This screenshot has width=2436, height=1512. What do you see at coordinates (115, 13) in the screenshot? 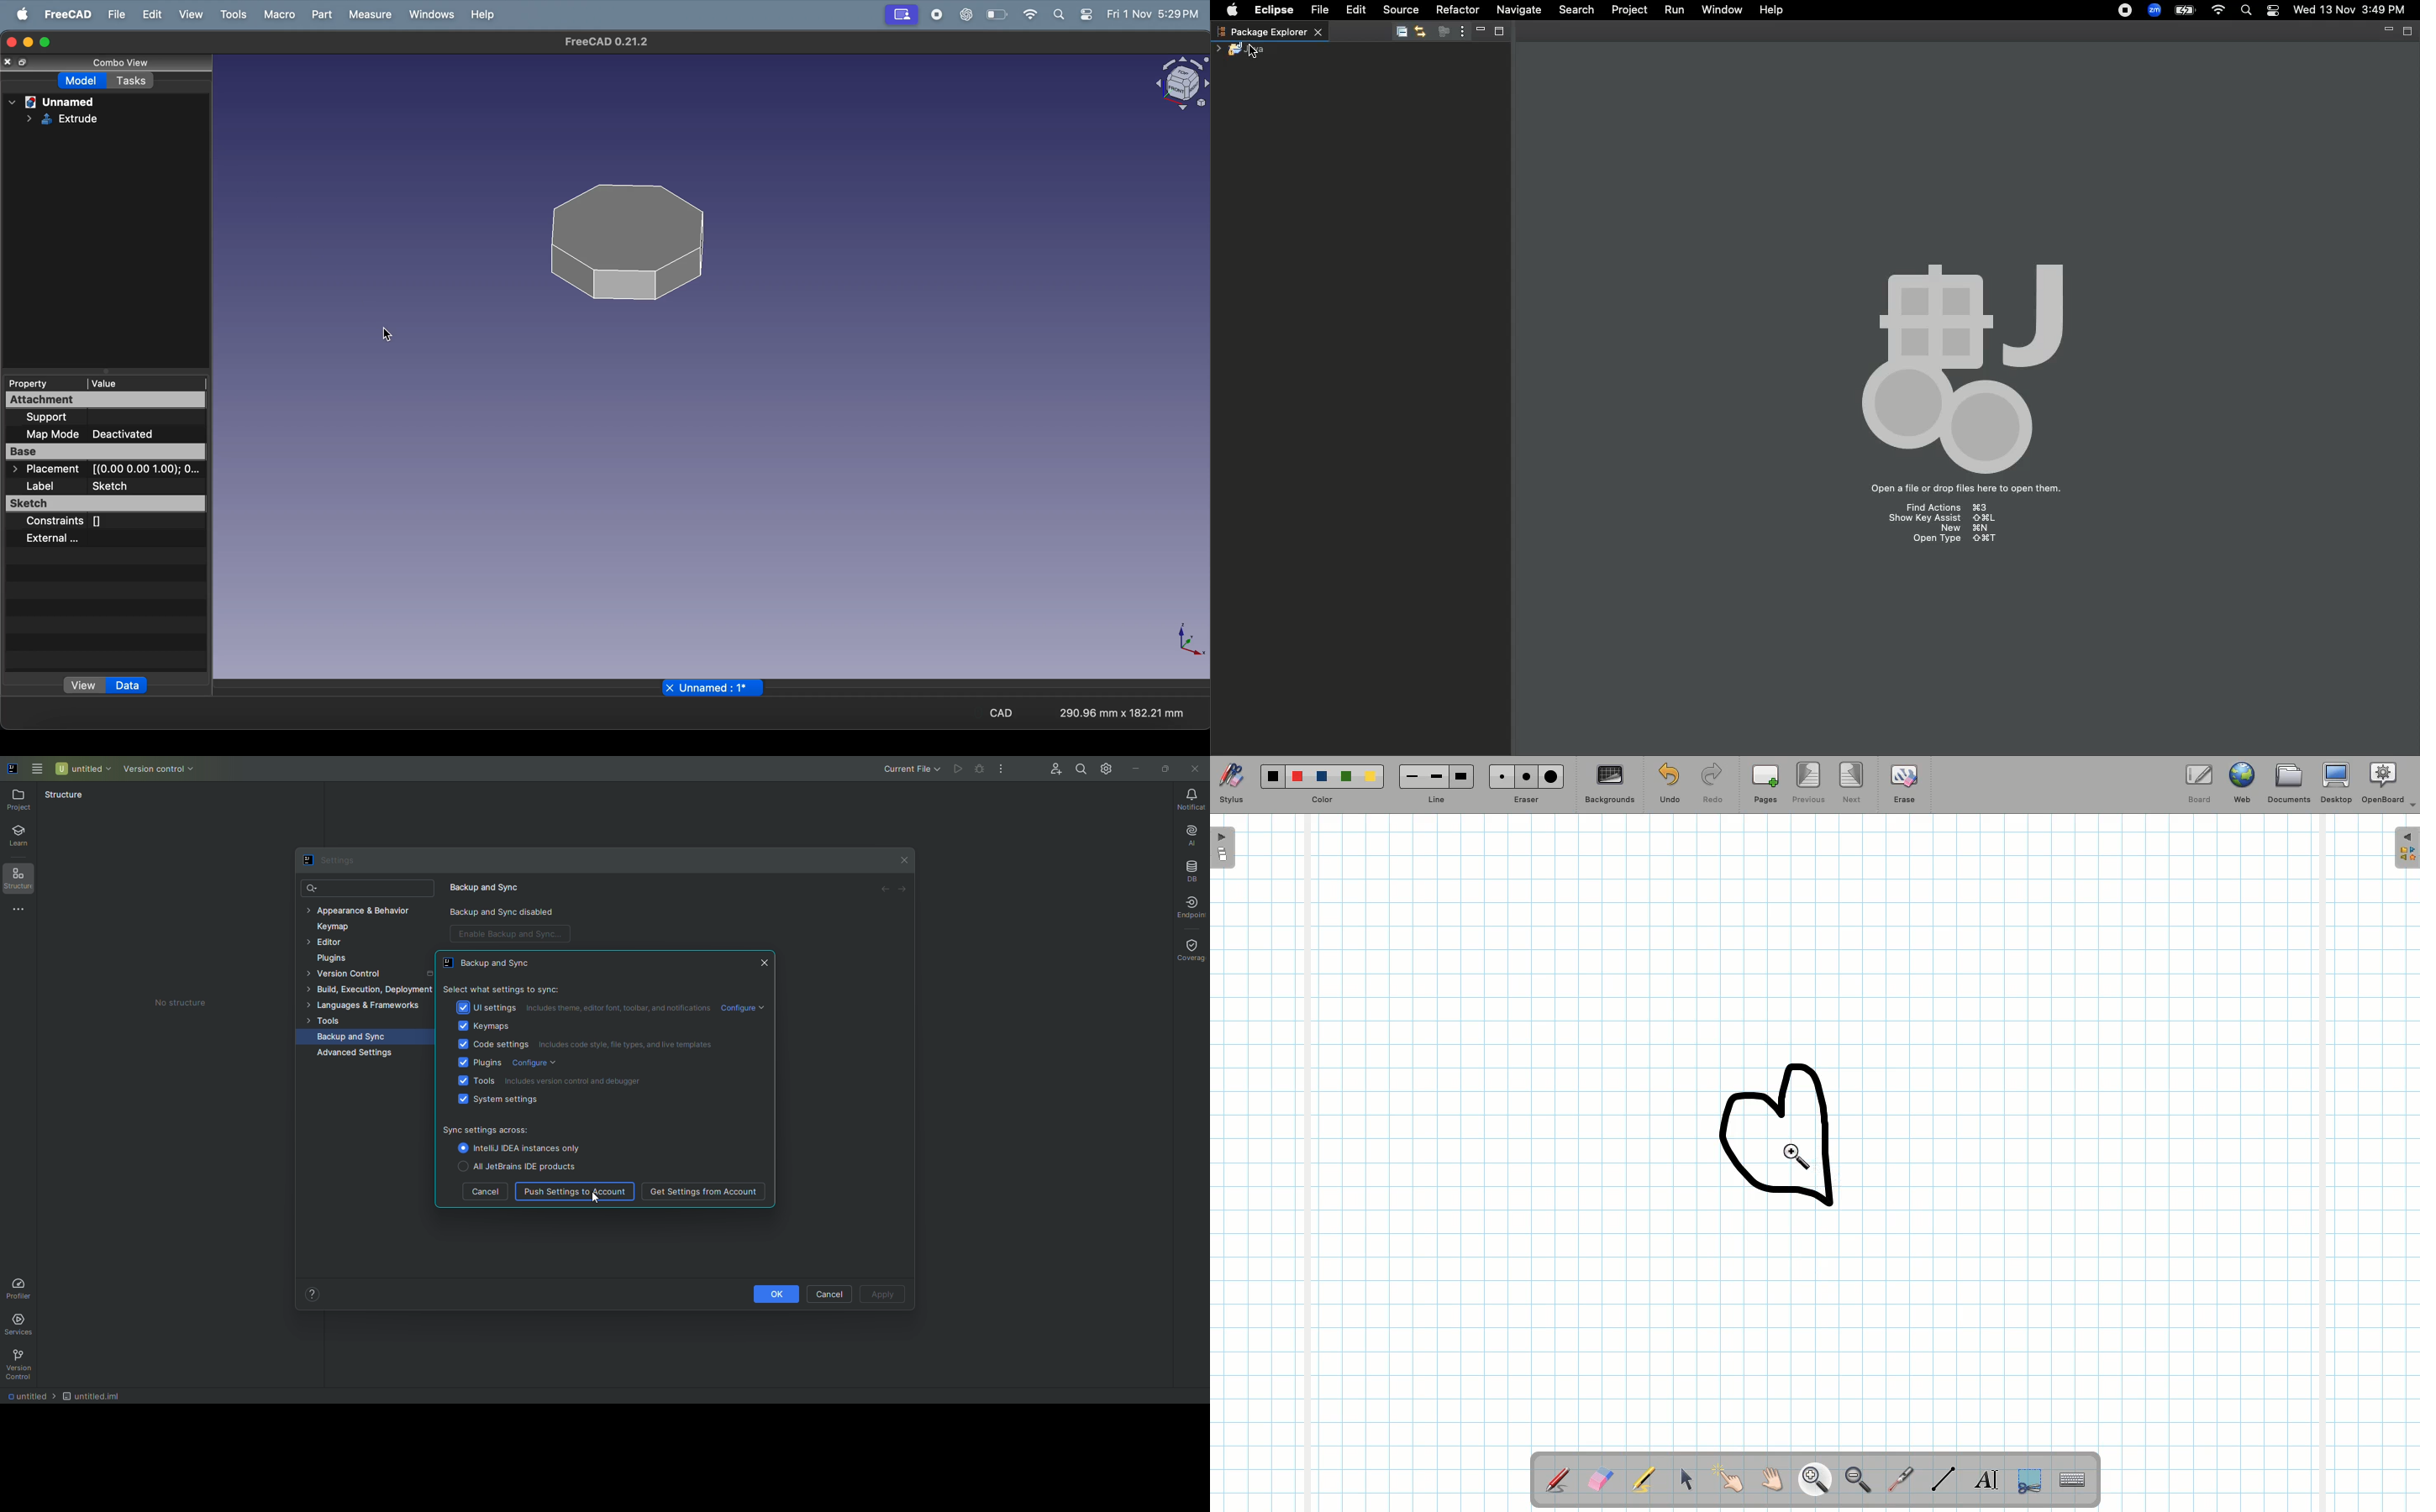
I see `file` at bounding box center [115, 13].